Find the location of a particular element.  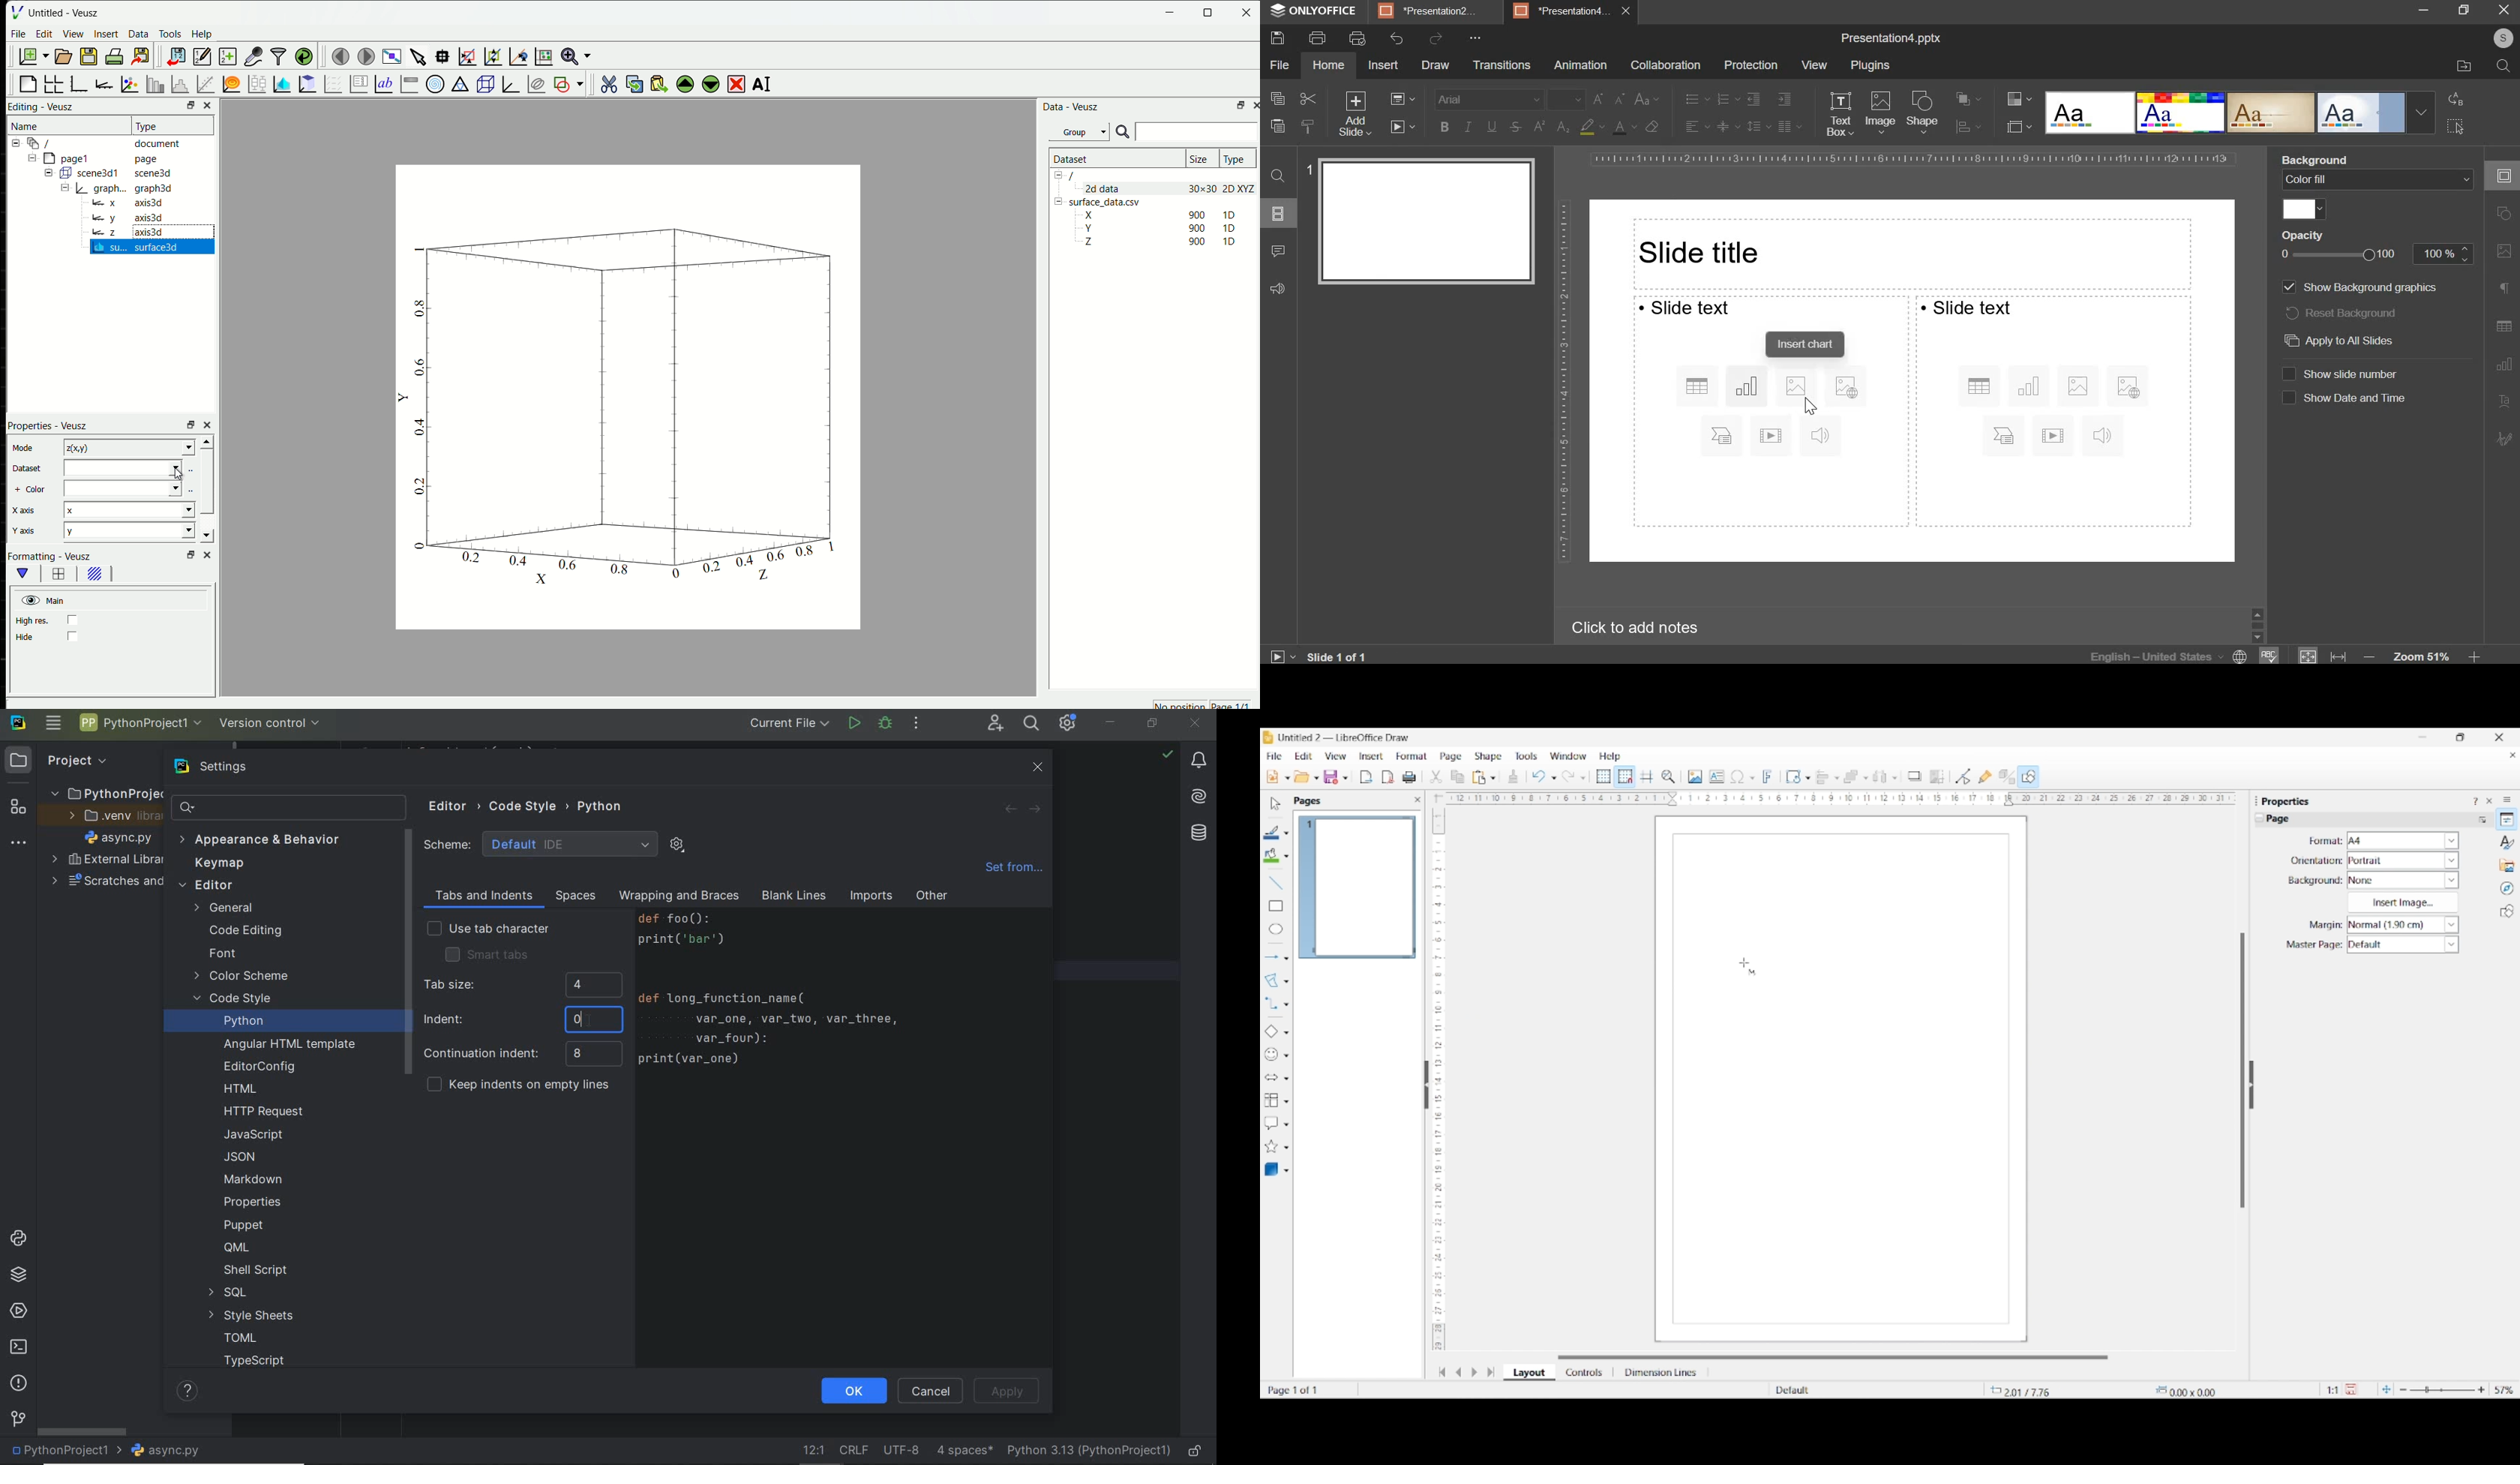

Export is located at coordinates (1366, 777).